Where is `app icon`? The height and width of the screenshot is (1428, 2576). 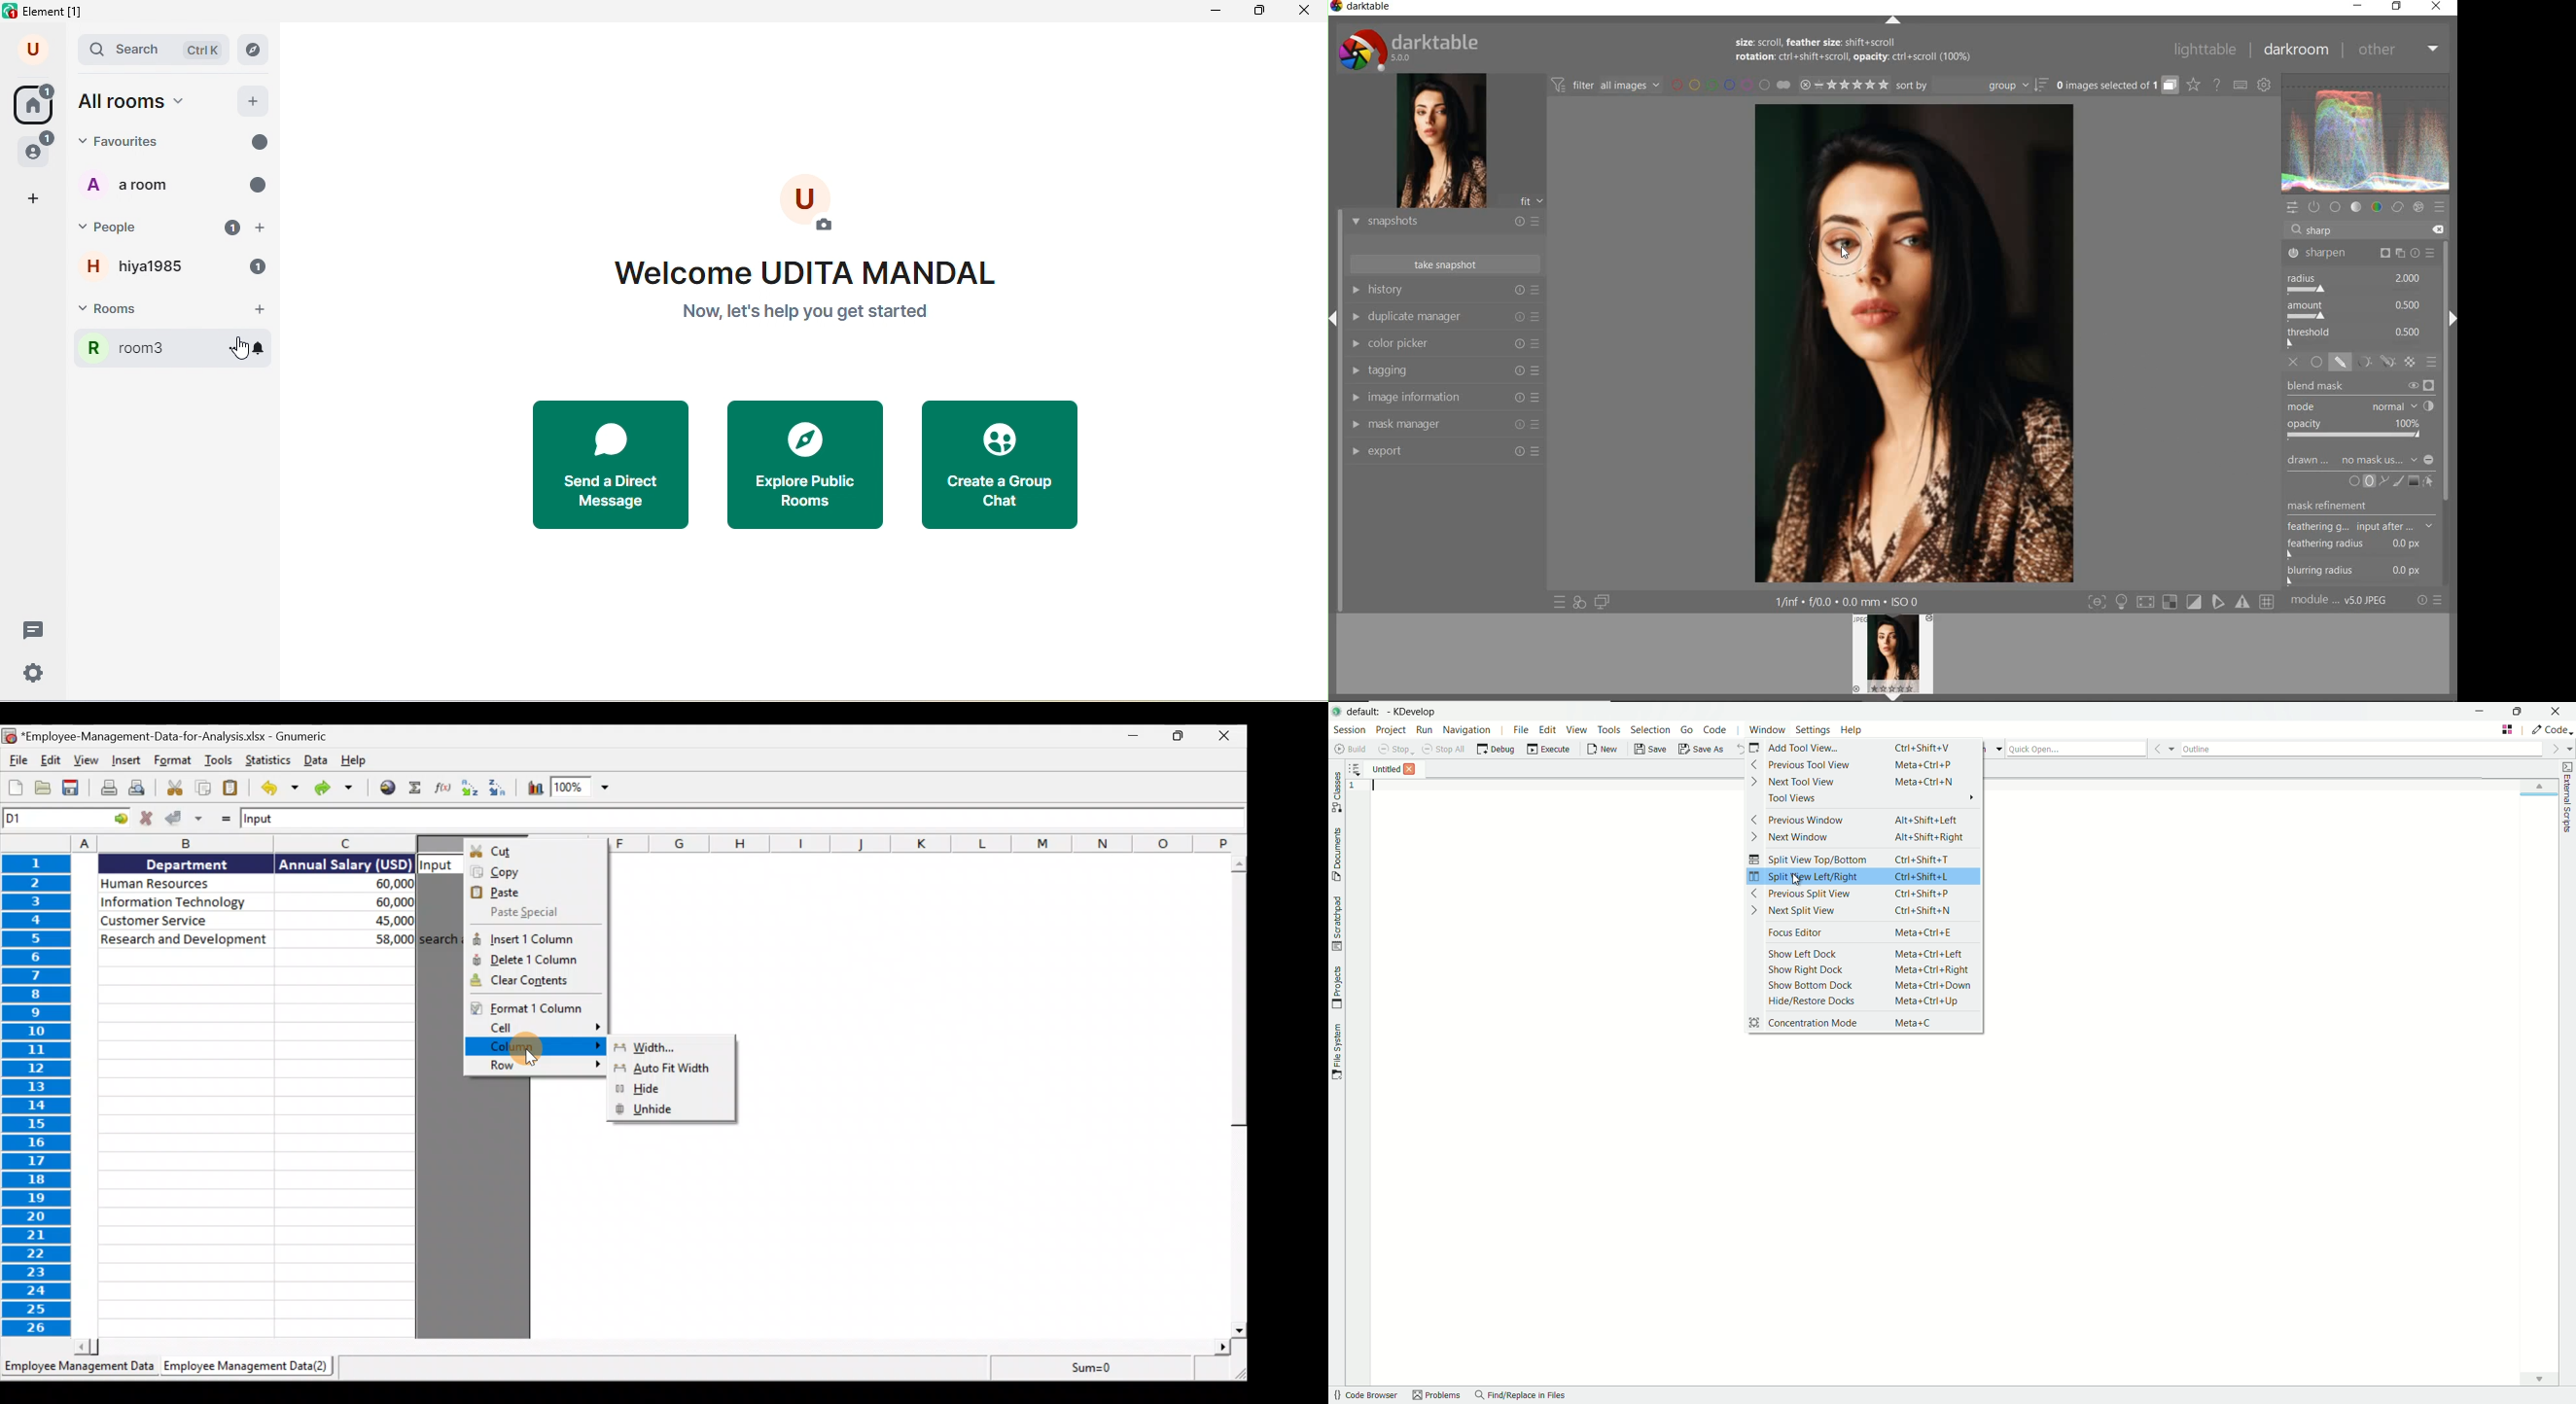 app icon is located at coordinates (1336, 711).